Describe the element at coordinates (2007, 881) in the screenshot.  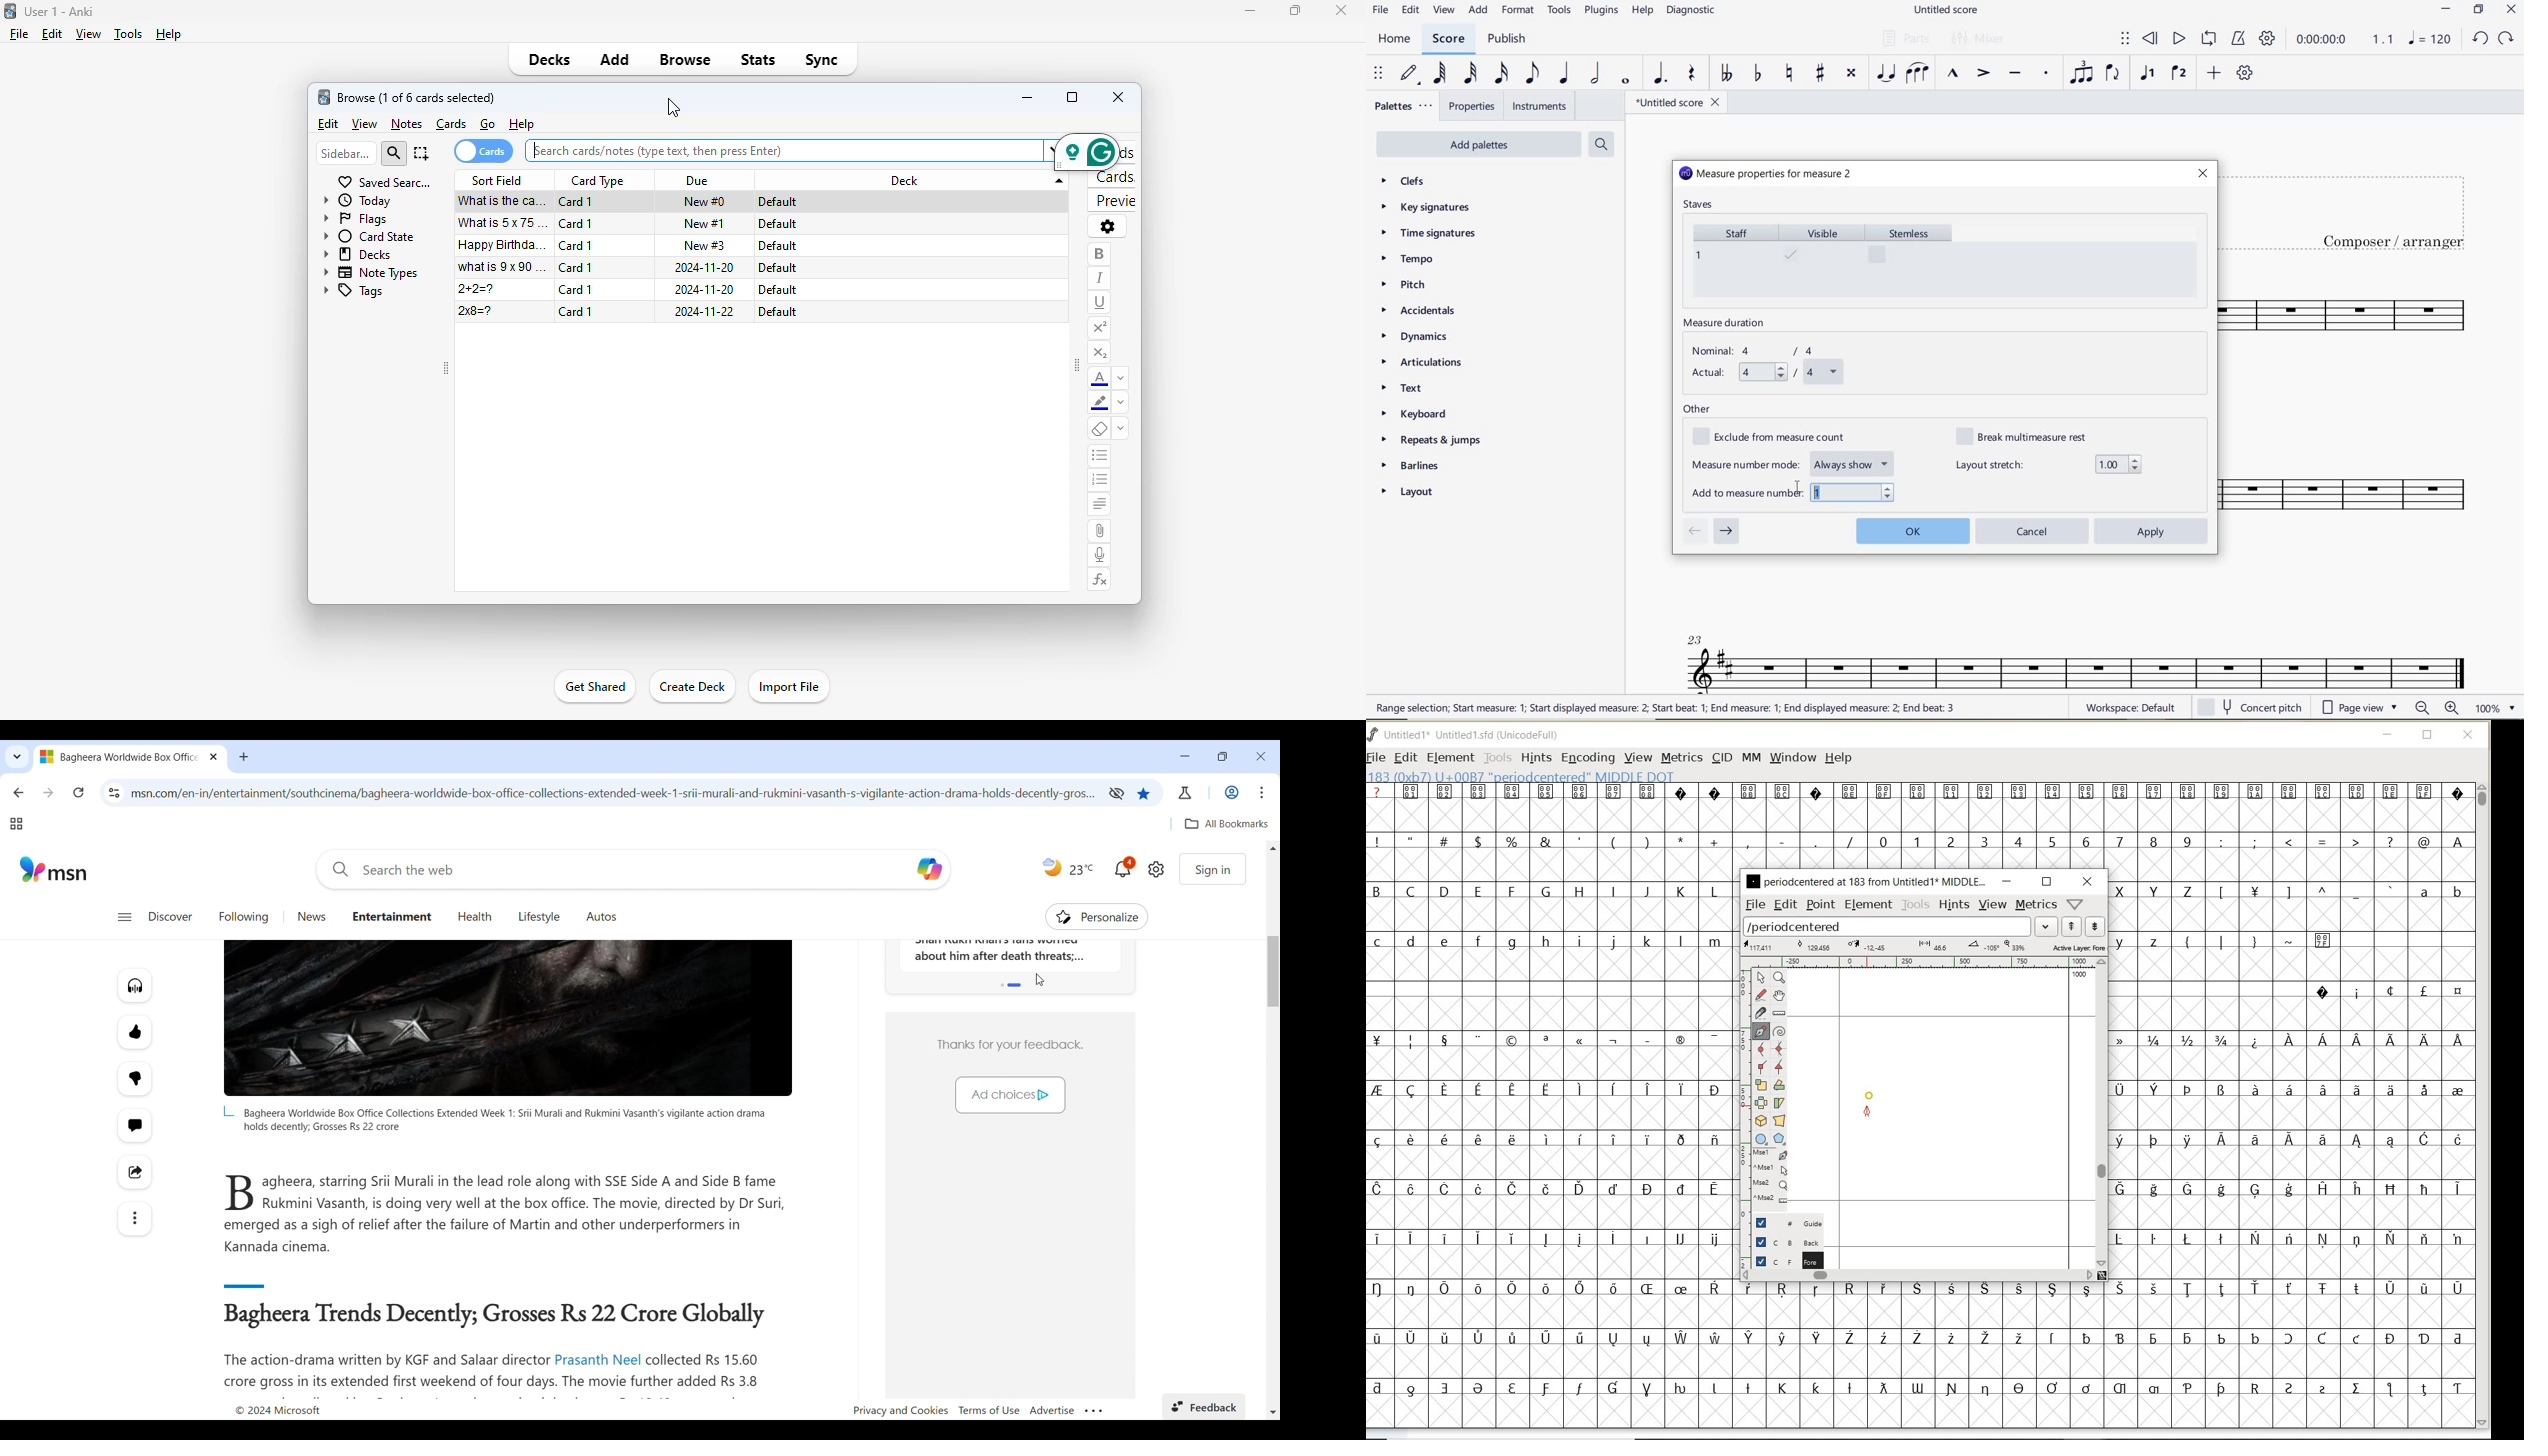
I see `minimize` at that location.